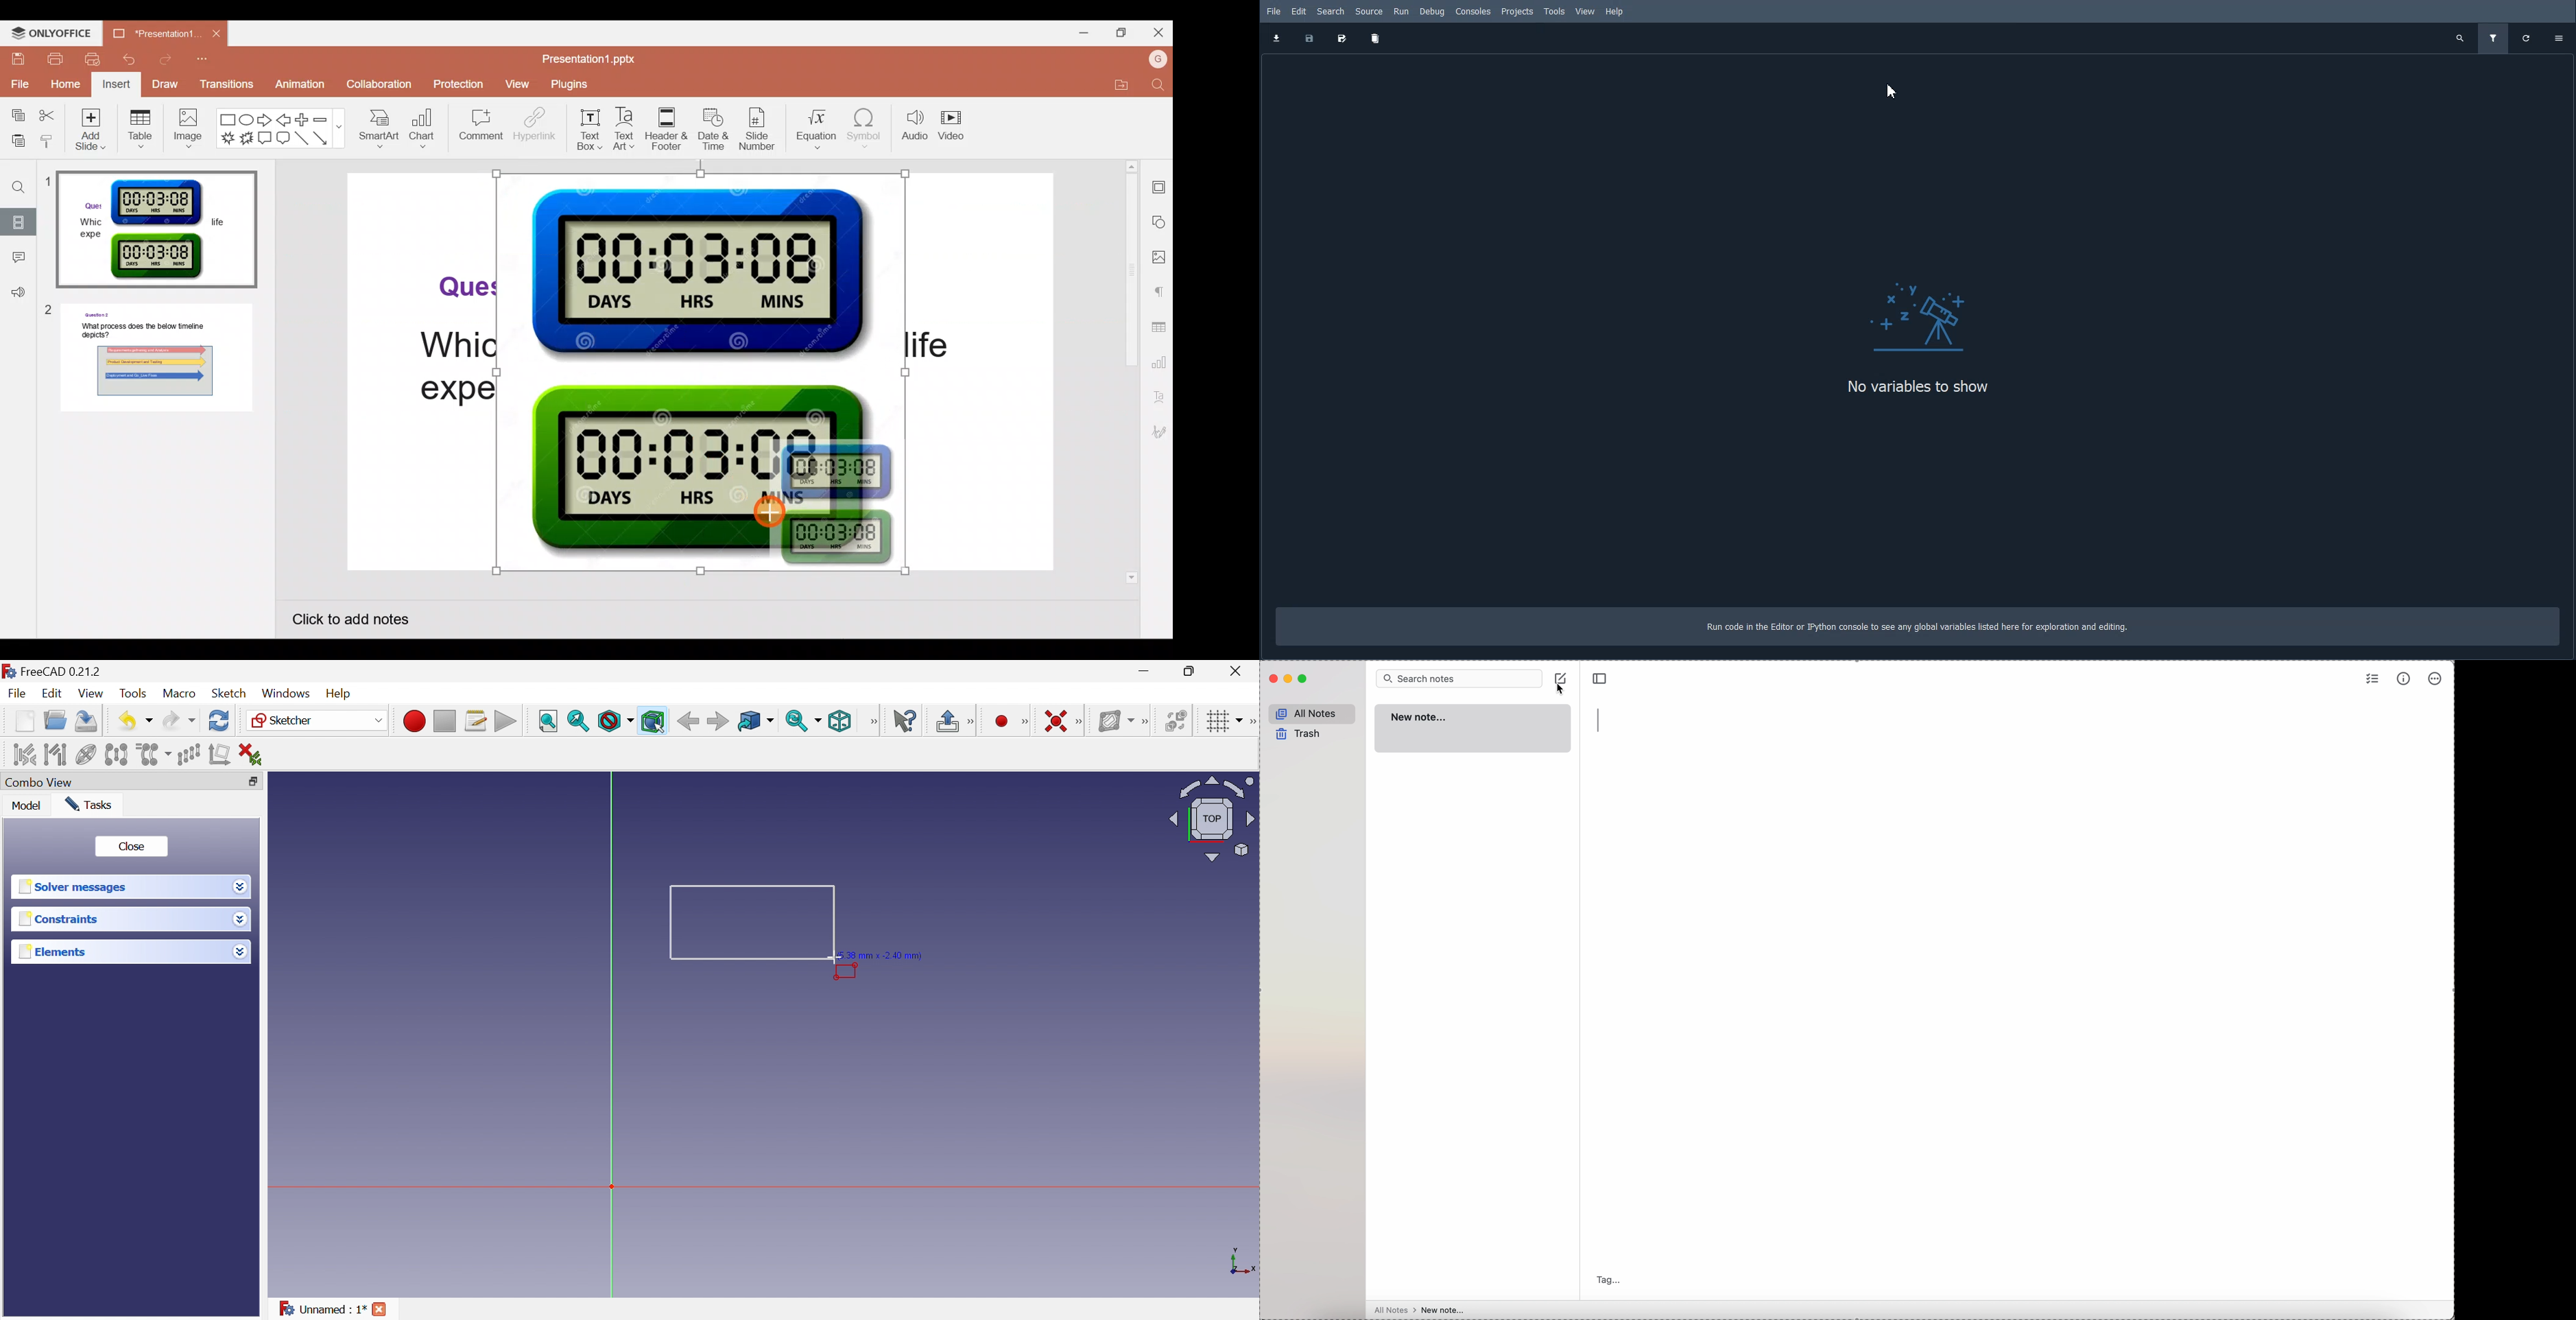  What do you see at coordinates (177, 720) in the screenshot?
I see `Redo` at bounding box center [177, 720].